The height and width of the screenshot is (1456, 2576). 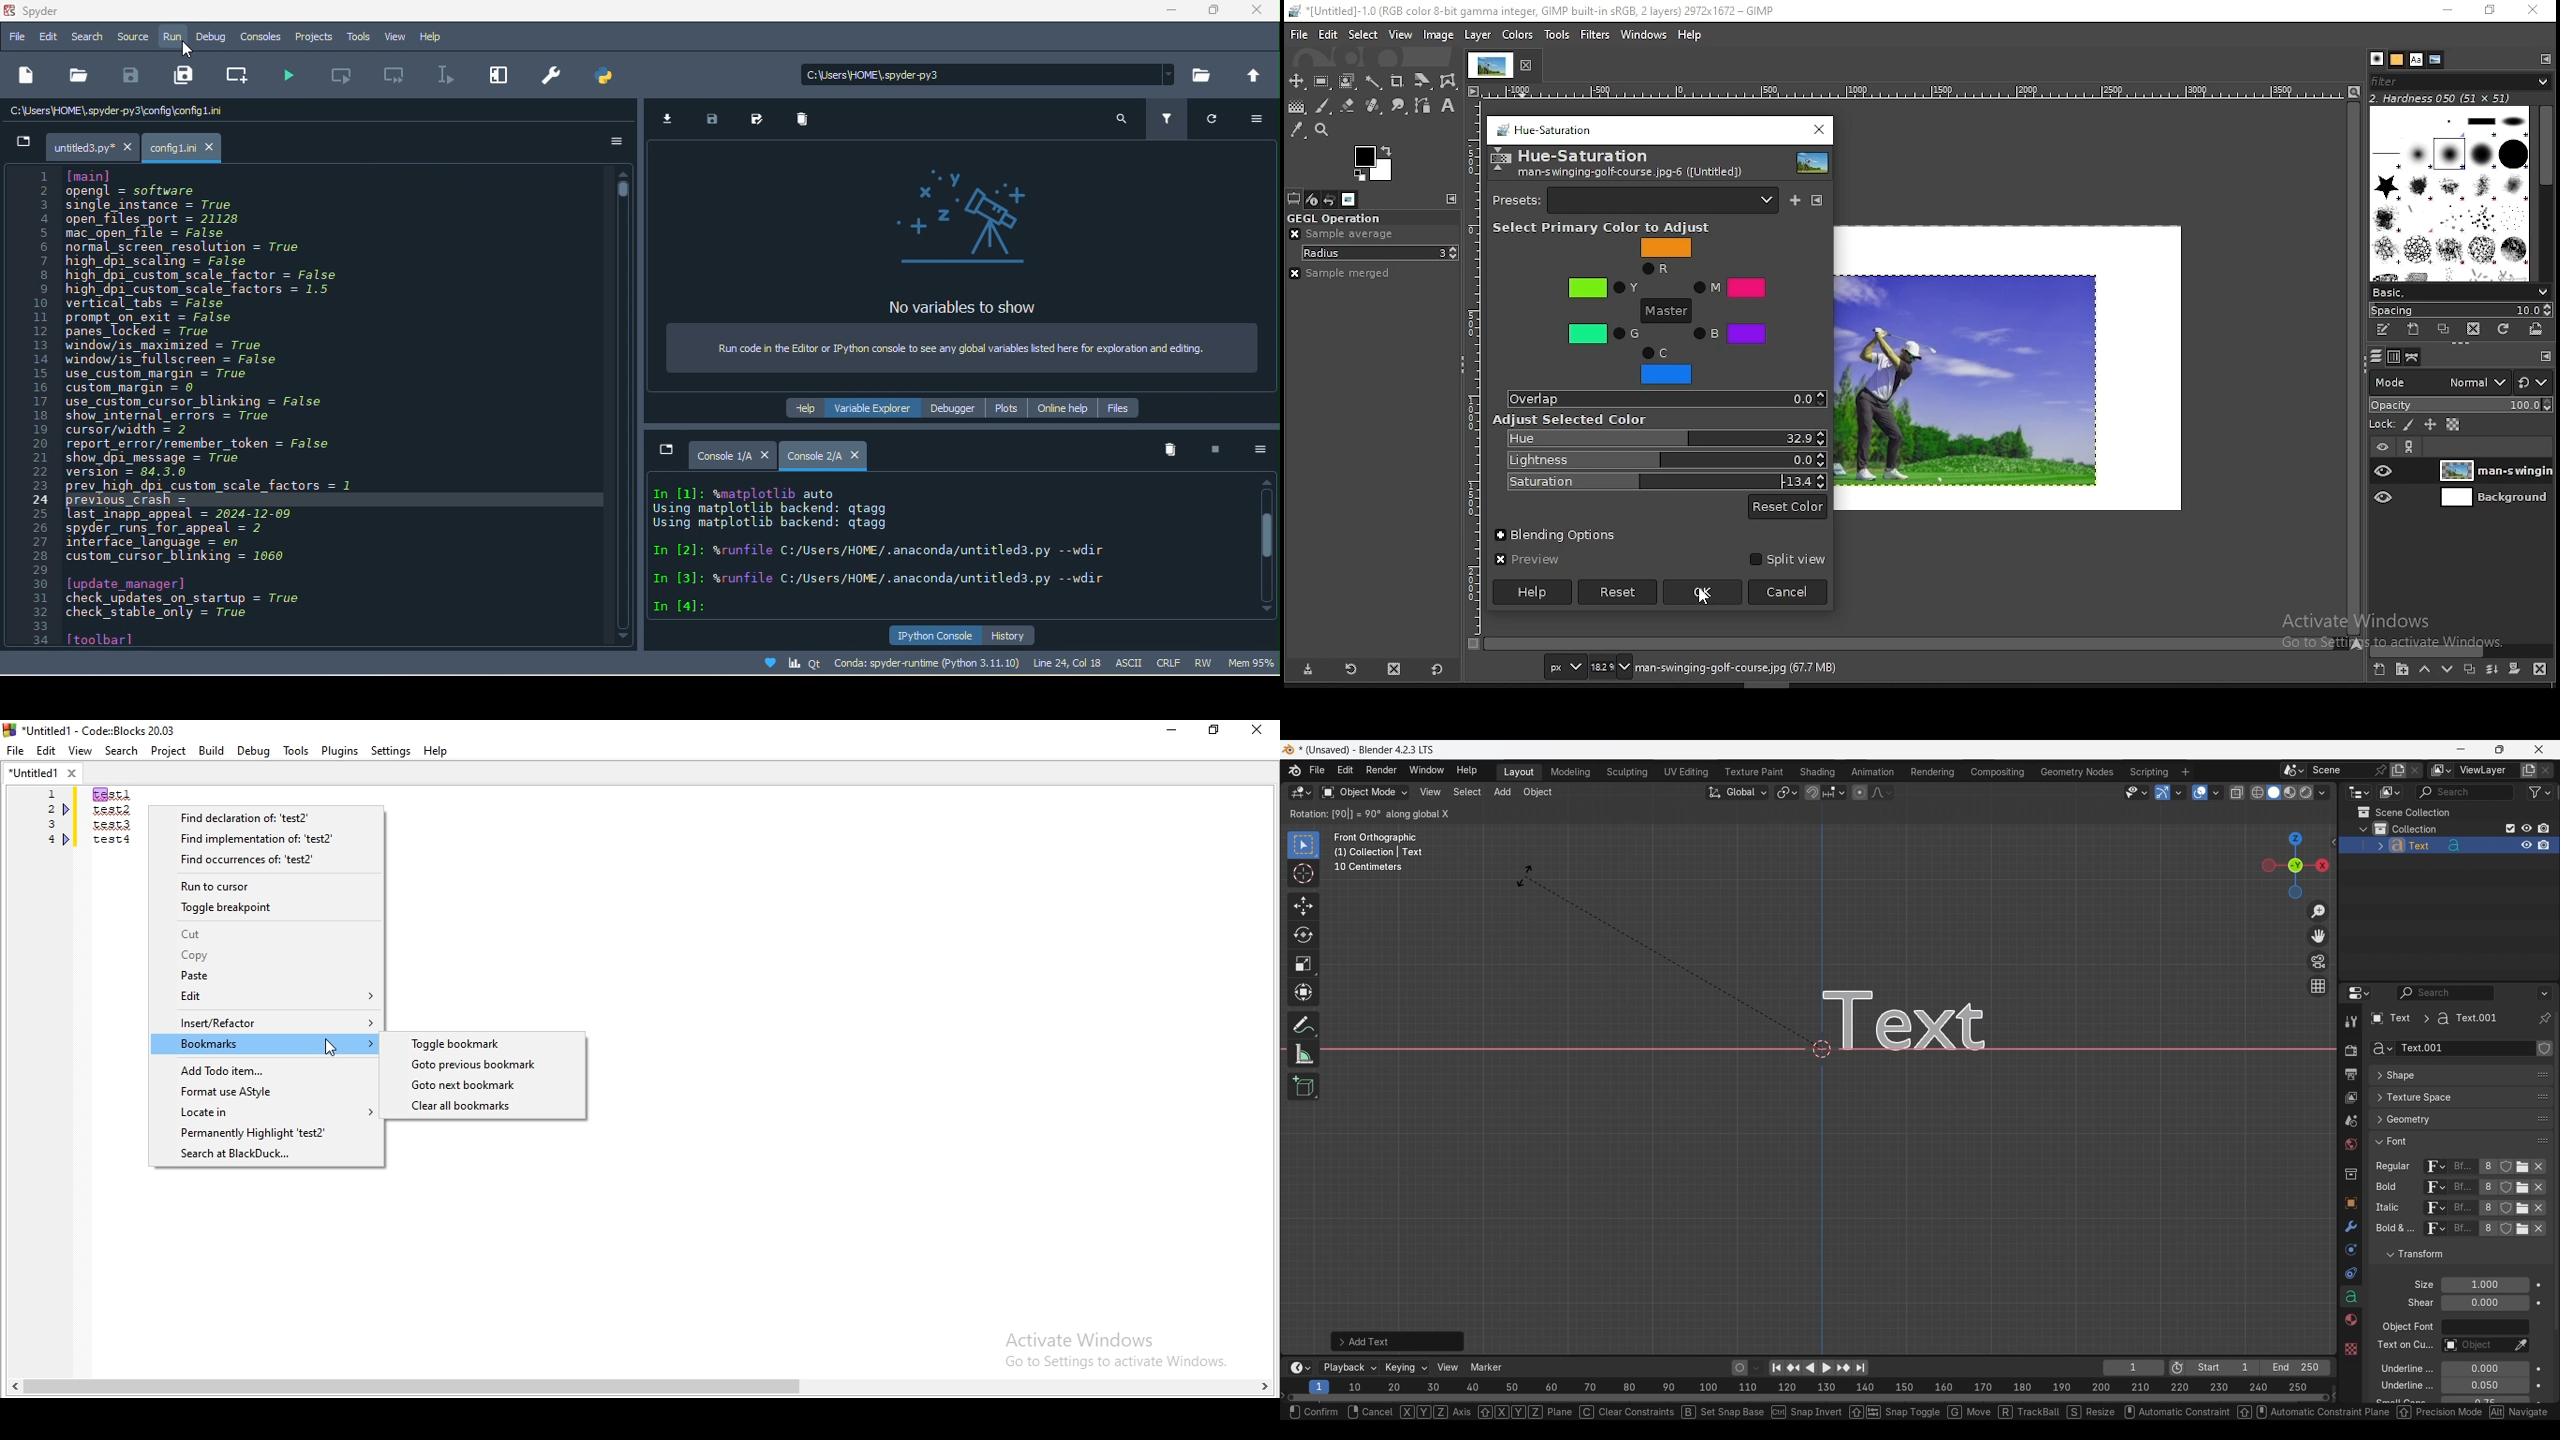 What do you see at coordinates (2545, 1049) in the screenshot?
I see `Change order in the list` at bounding box center [2545, 1049].